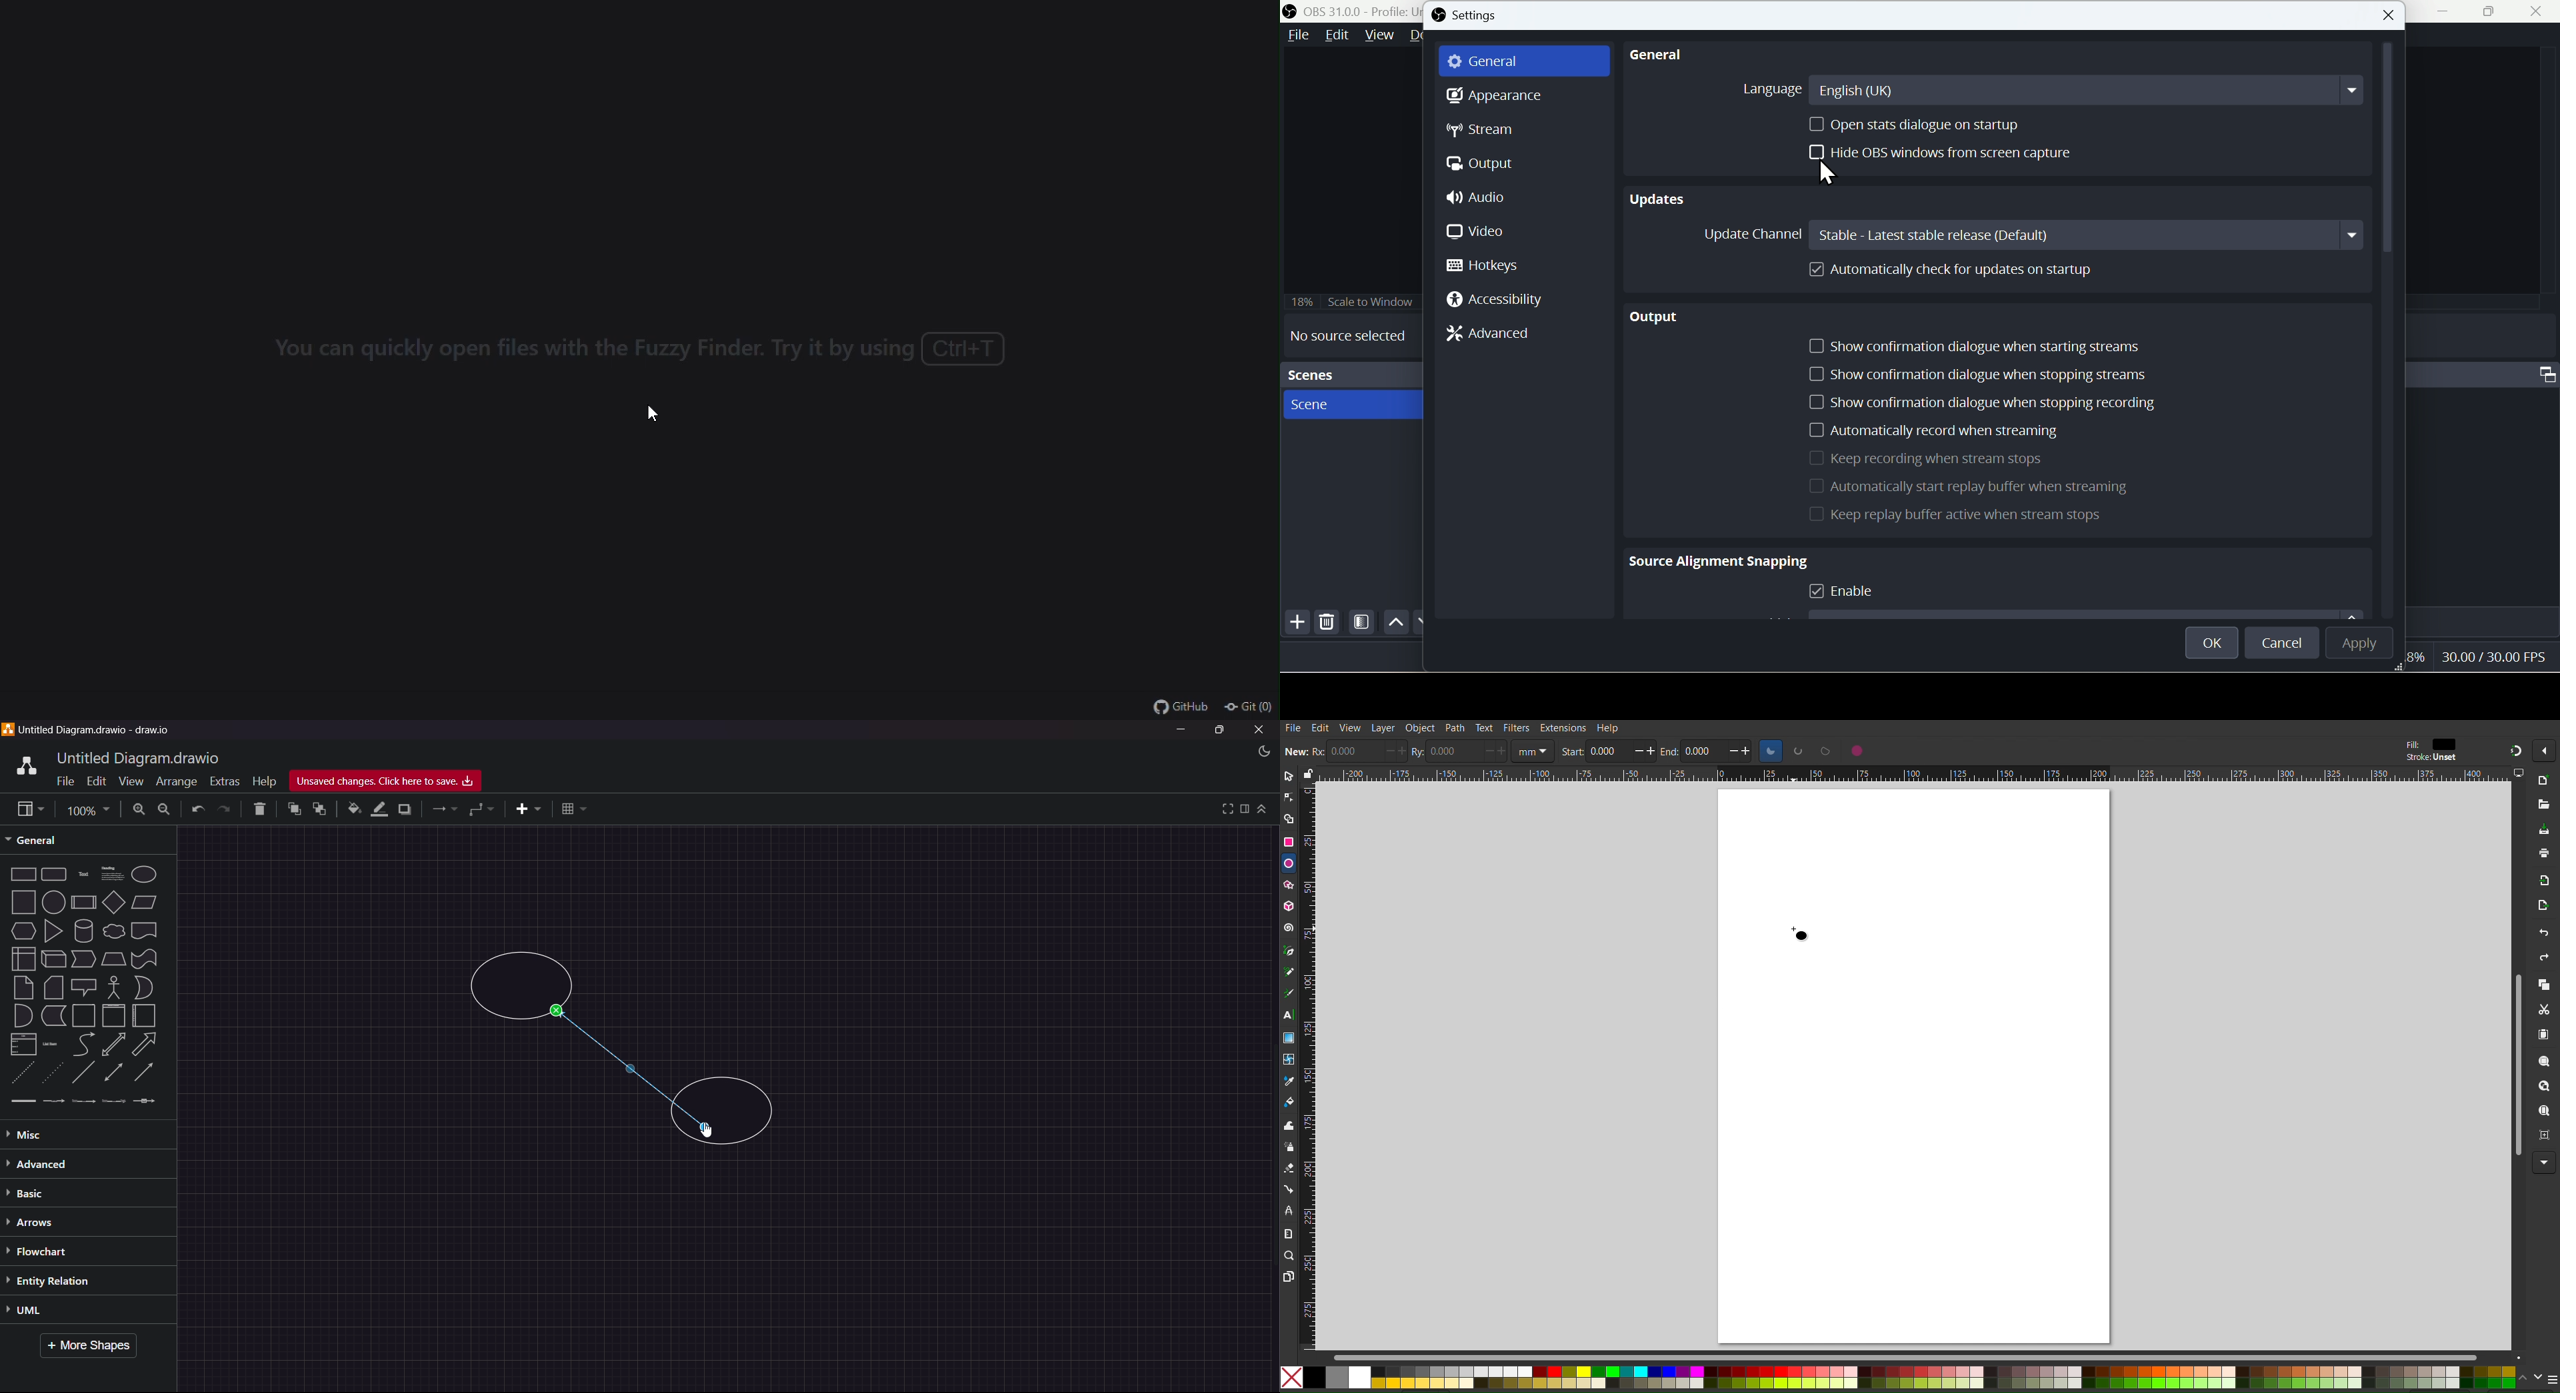 The height and width of the screenshot is (1400, 2576). What do you see at coordinates (1375, 301) in the screenshot?
I see `18% Scale to Window` at bounding box center [1375, 301].